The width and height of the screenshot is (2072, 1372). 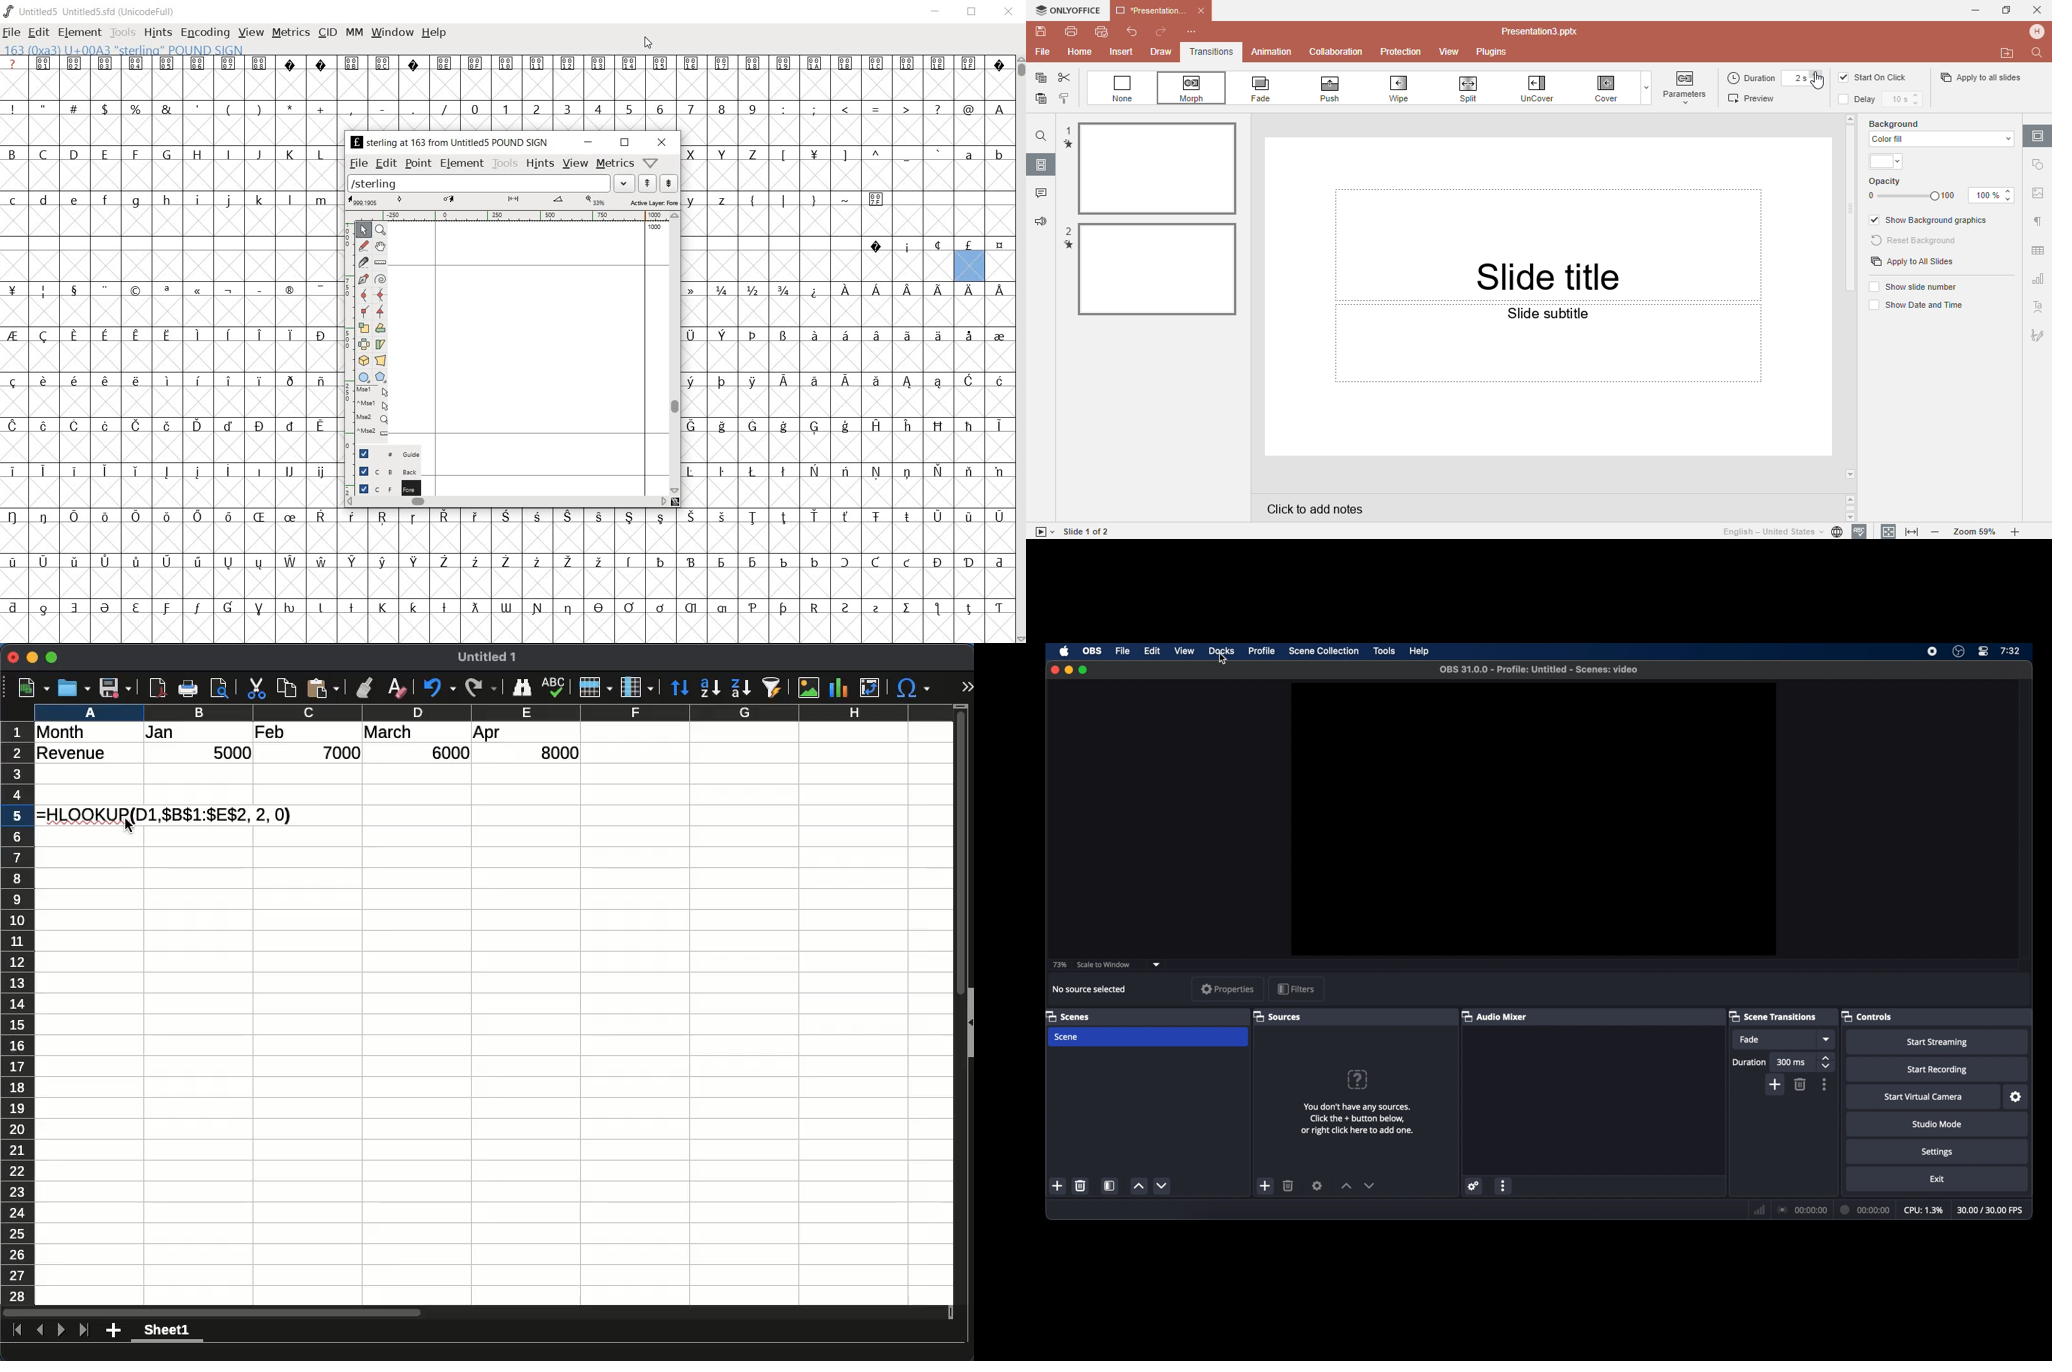 I want to click on settings, so click(x=1474, y=1185).